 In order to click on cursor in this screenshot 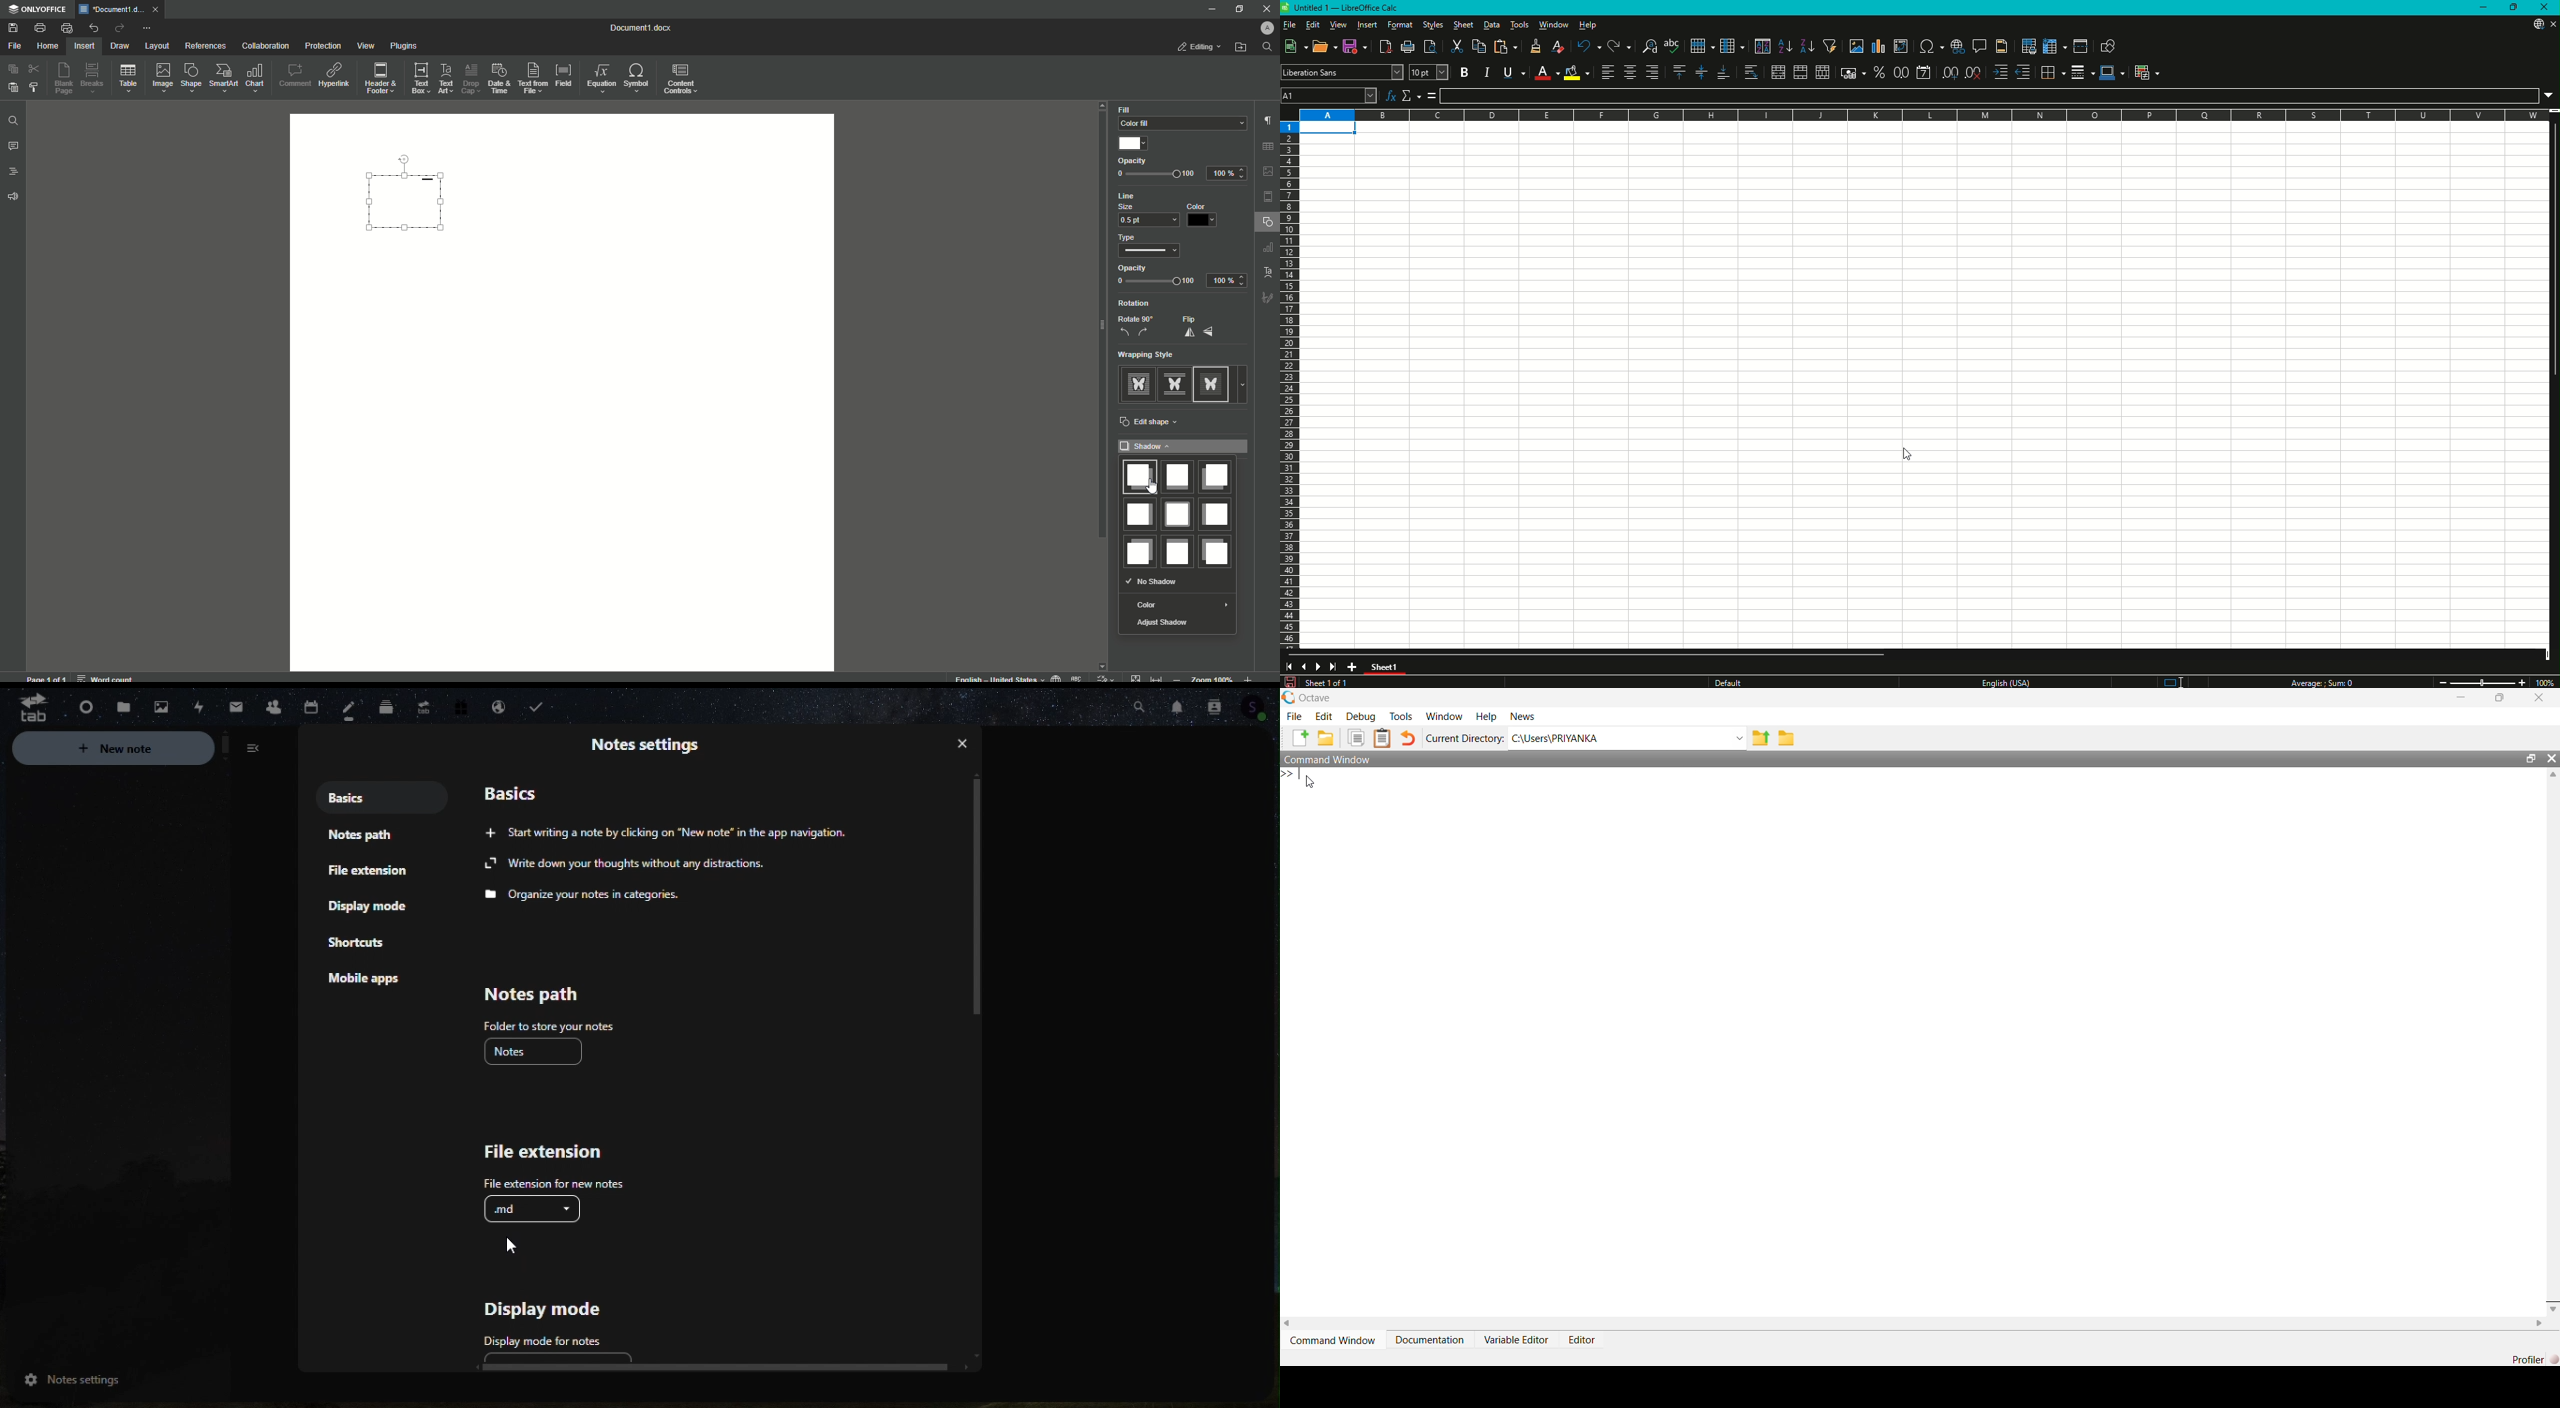, I will do `click(1157, 491)`.